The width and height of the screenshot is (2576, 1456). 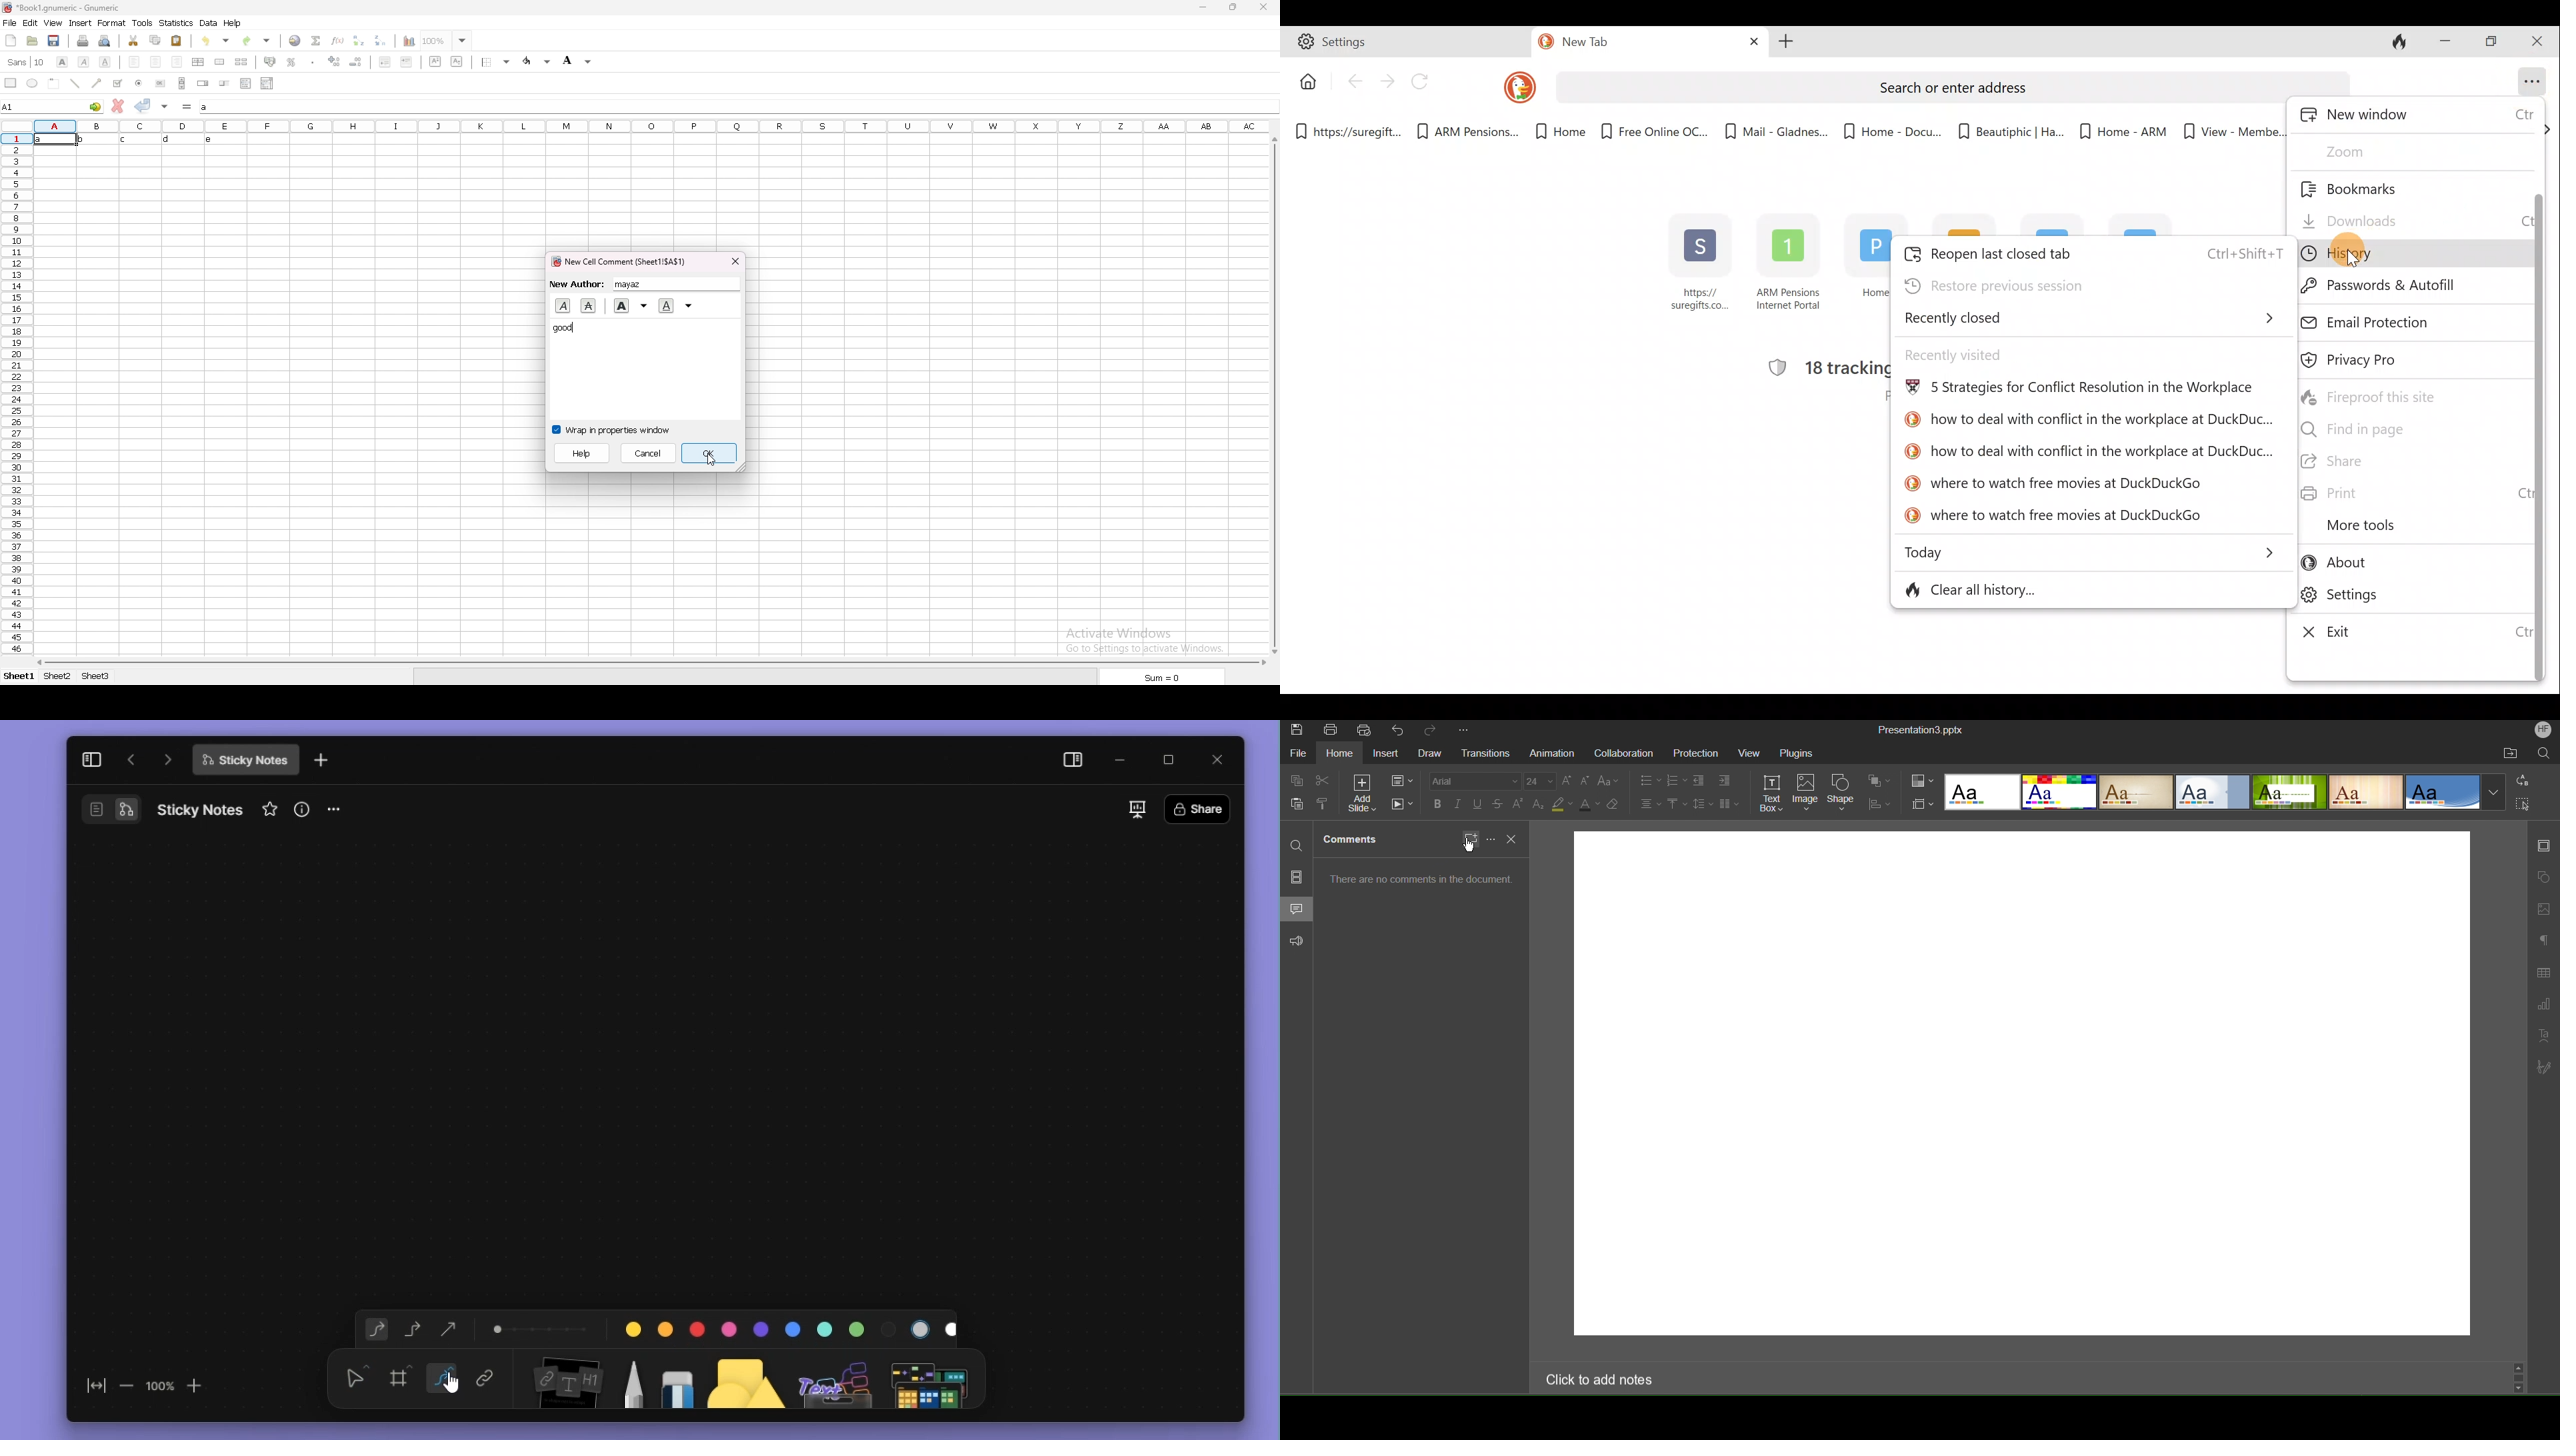 I want to click on Copy, so click(x=1298, y=780).